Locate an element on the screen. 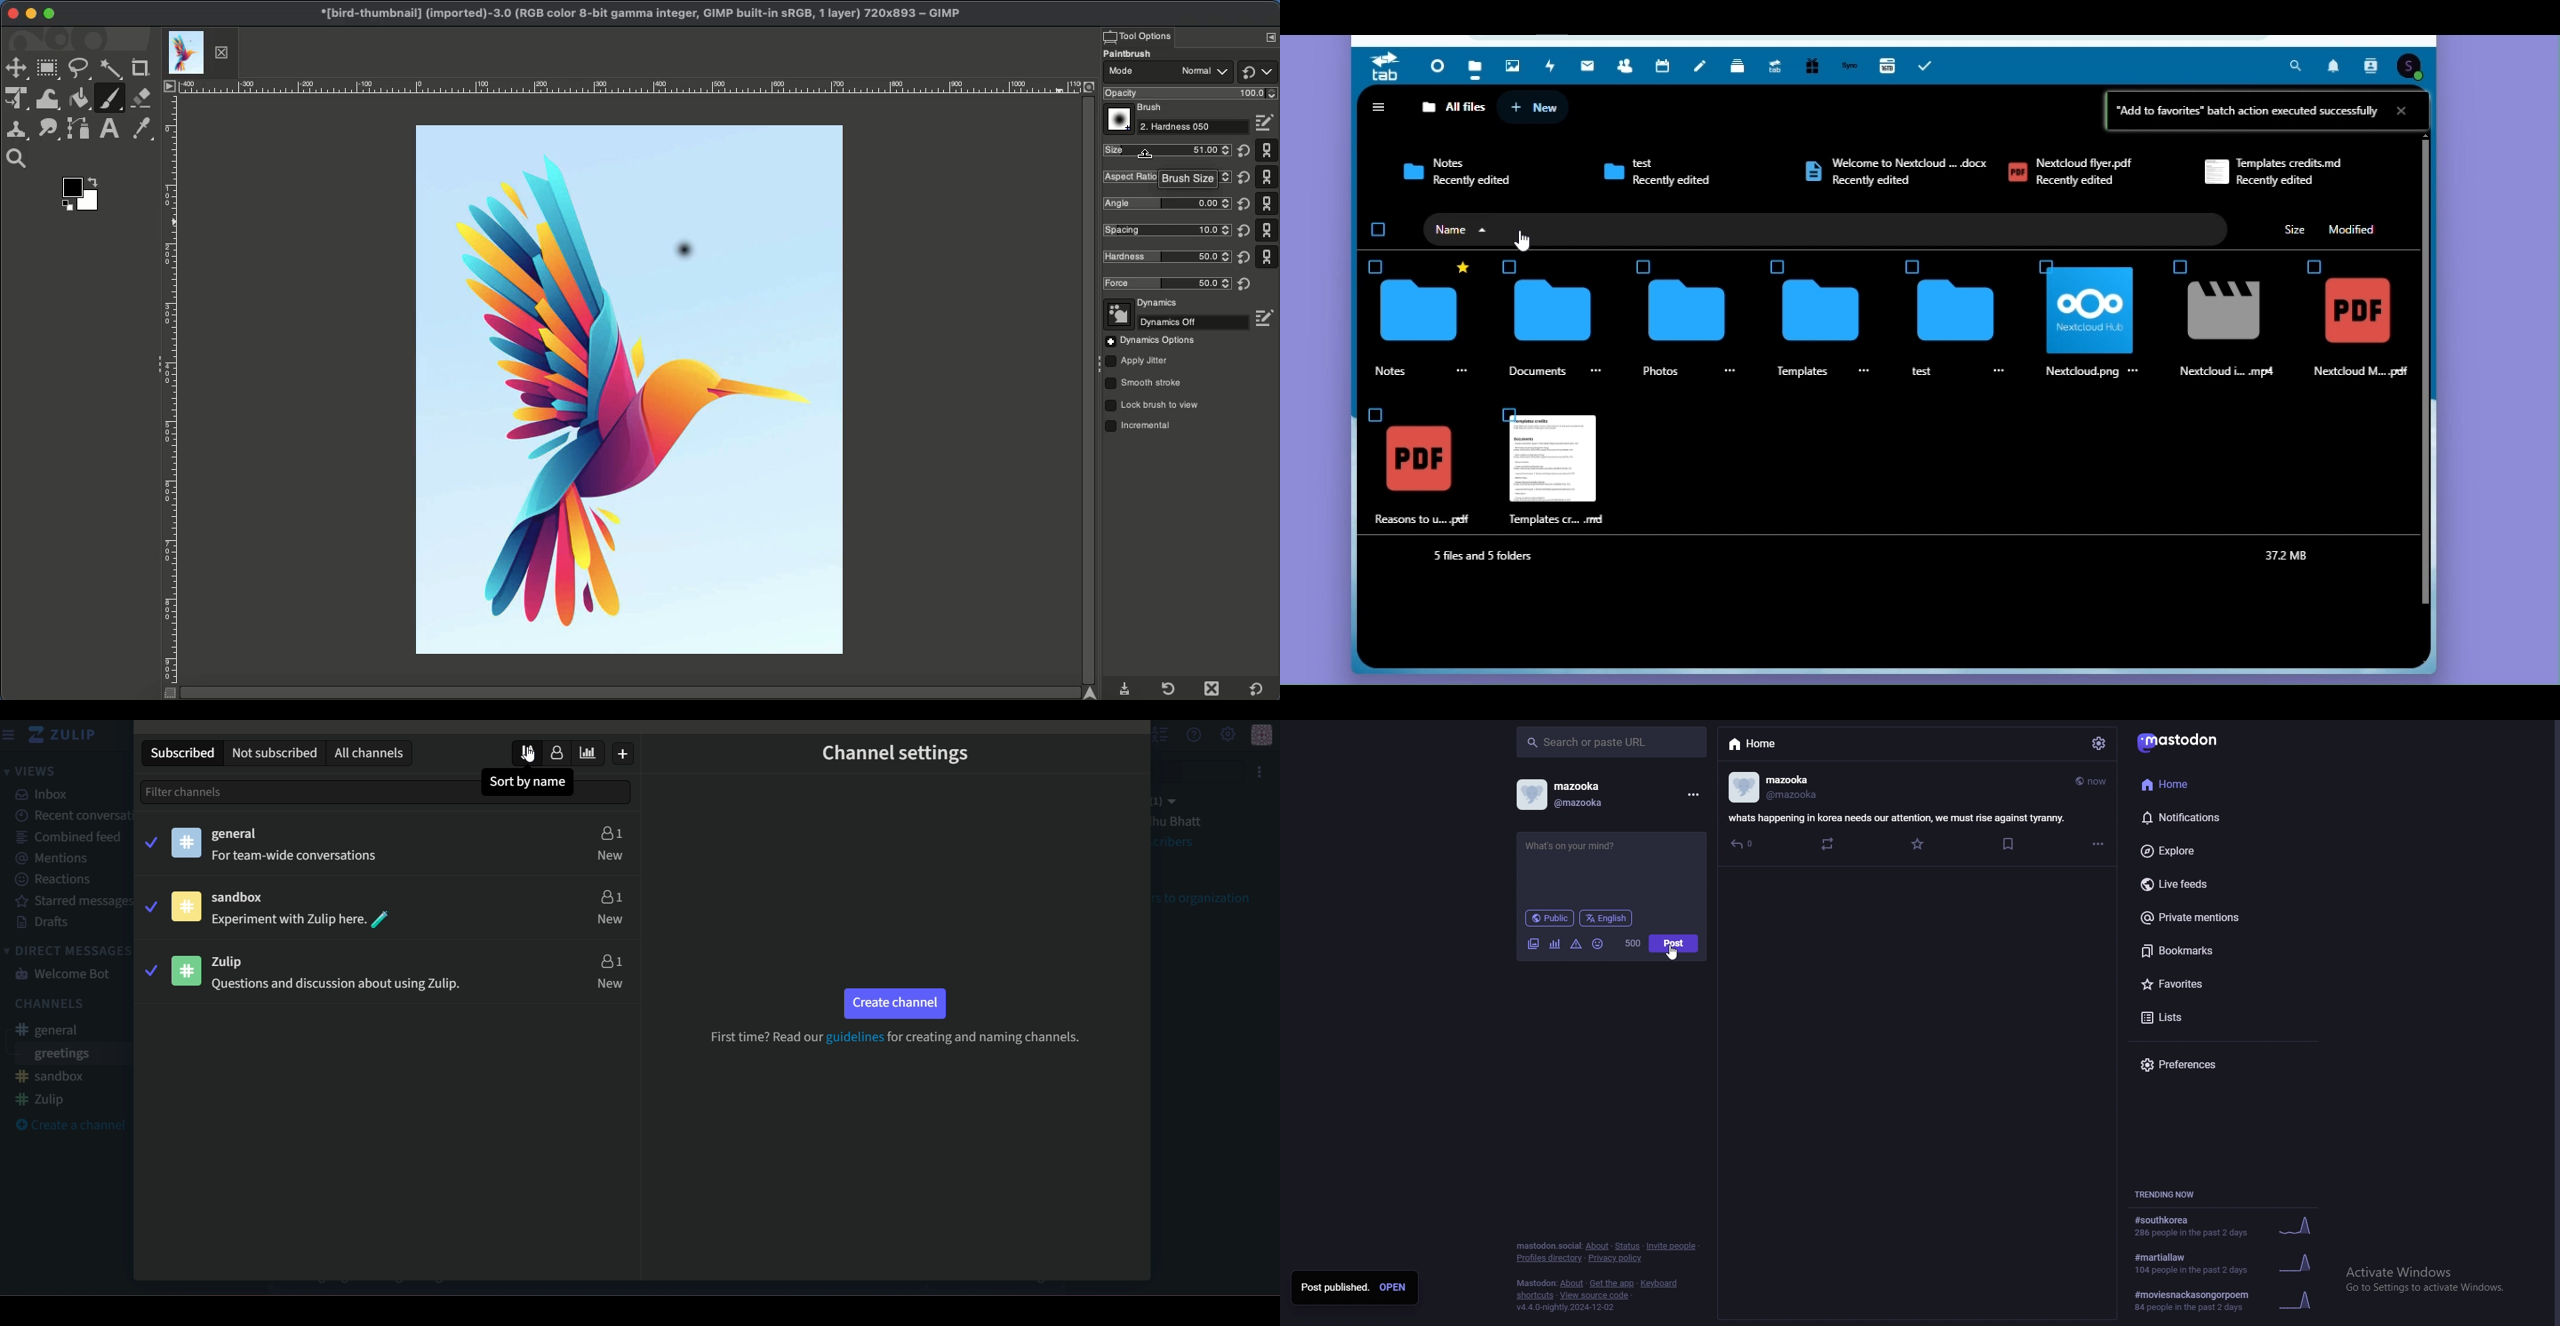 The image size is (2576, 1344). greetings is located at coordinates (60, 1055).